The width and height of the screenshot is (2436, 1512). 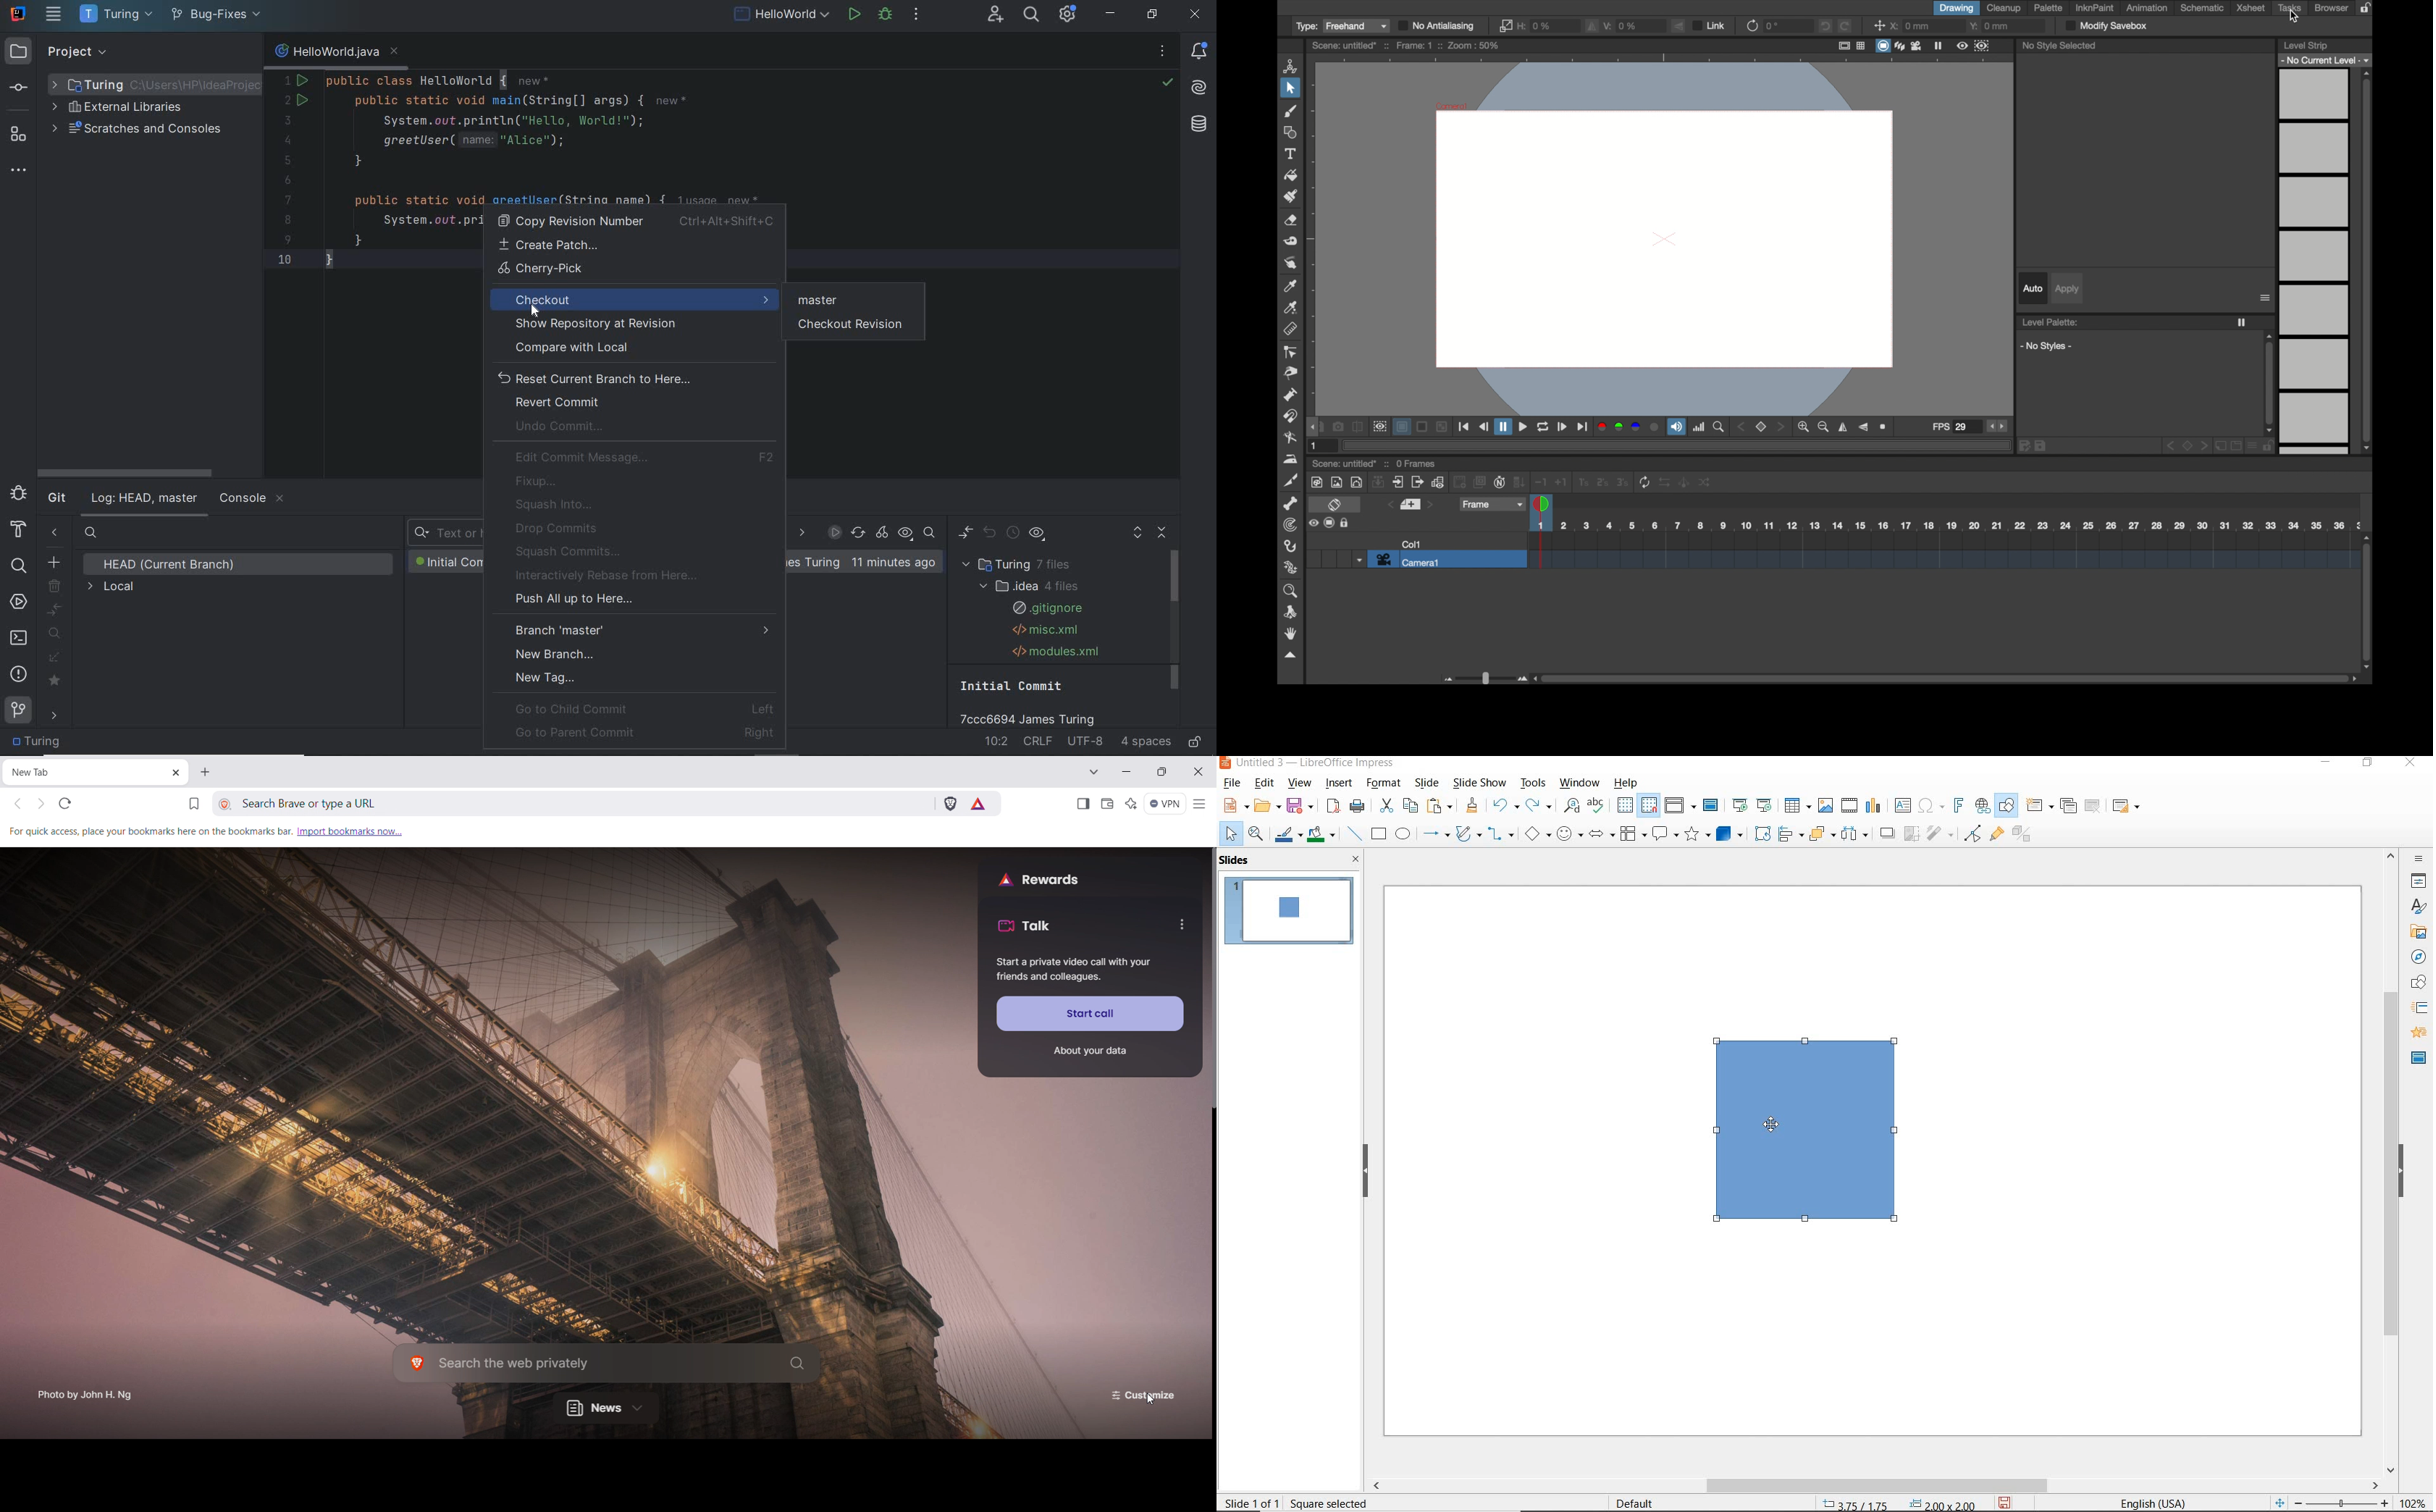 What do you see at coordinates (1483, 677) in the screenshot?
I see `slider` at bounding box center [1483, 677].